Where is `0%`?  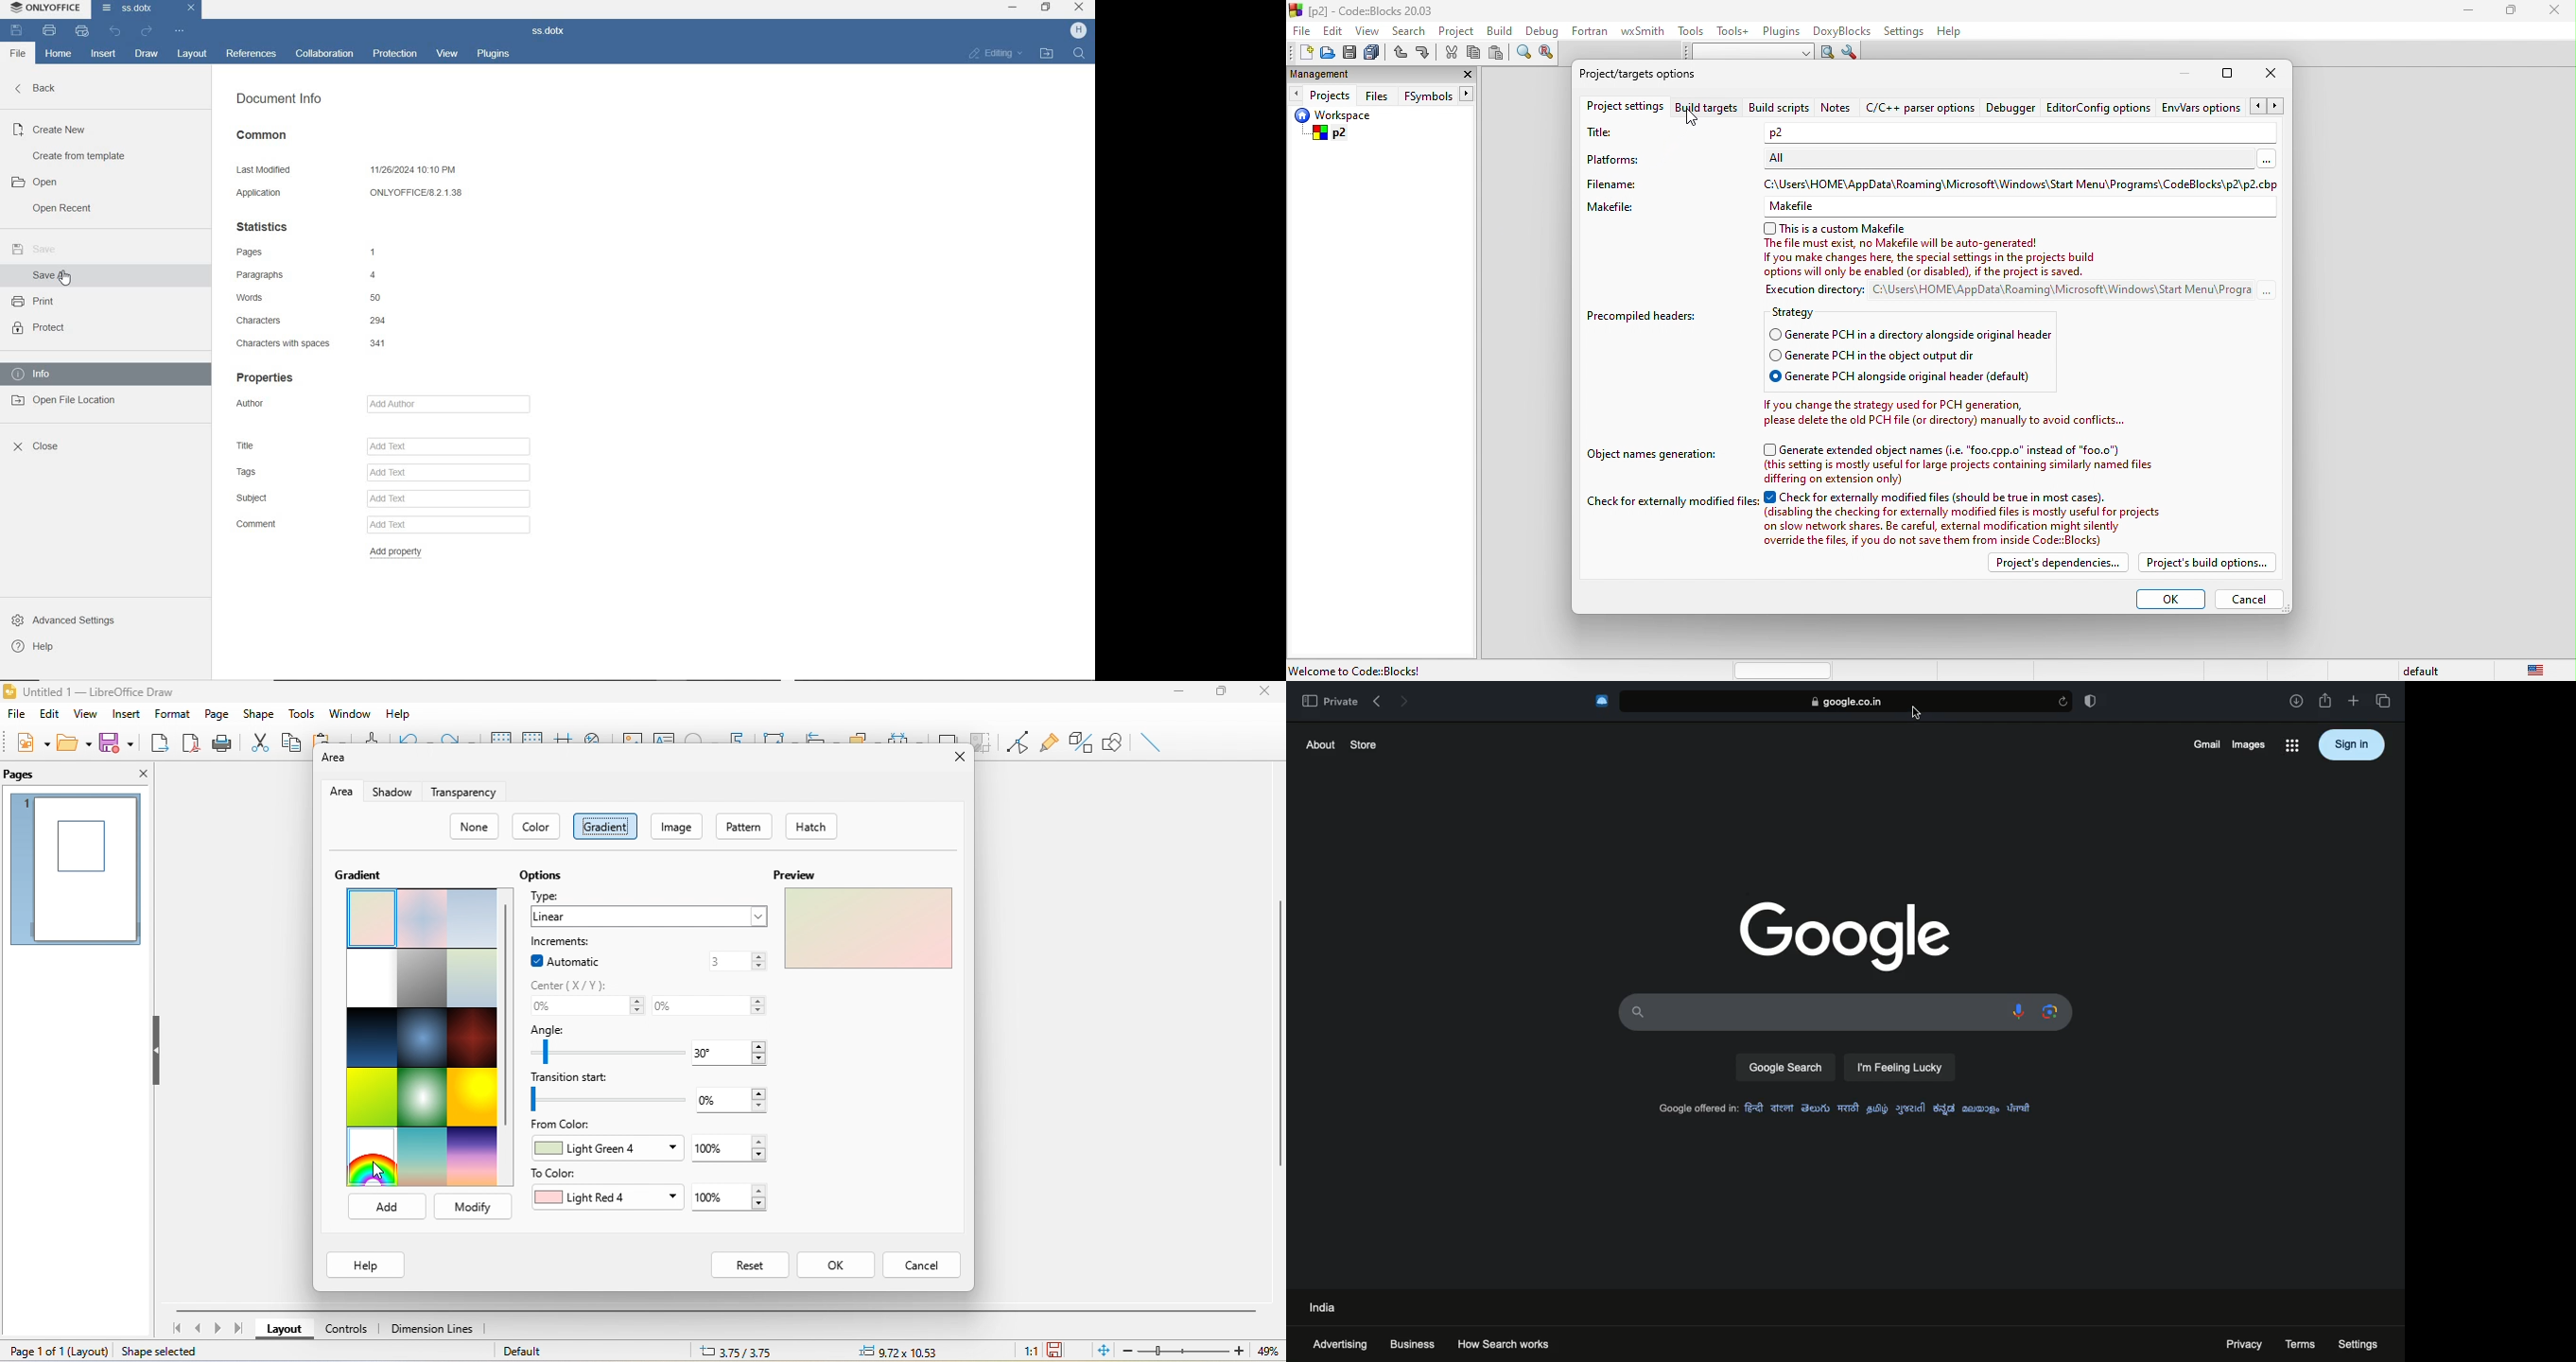 0% is located at coordinates (736, 1100).